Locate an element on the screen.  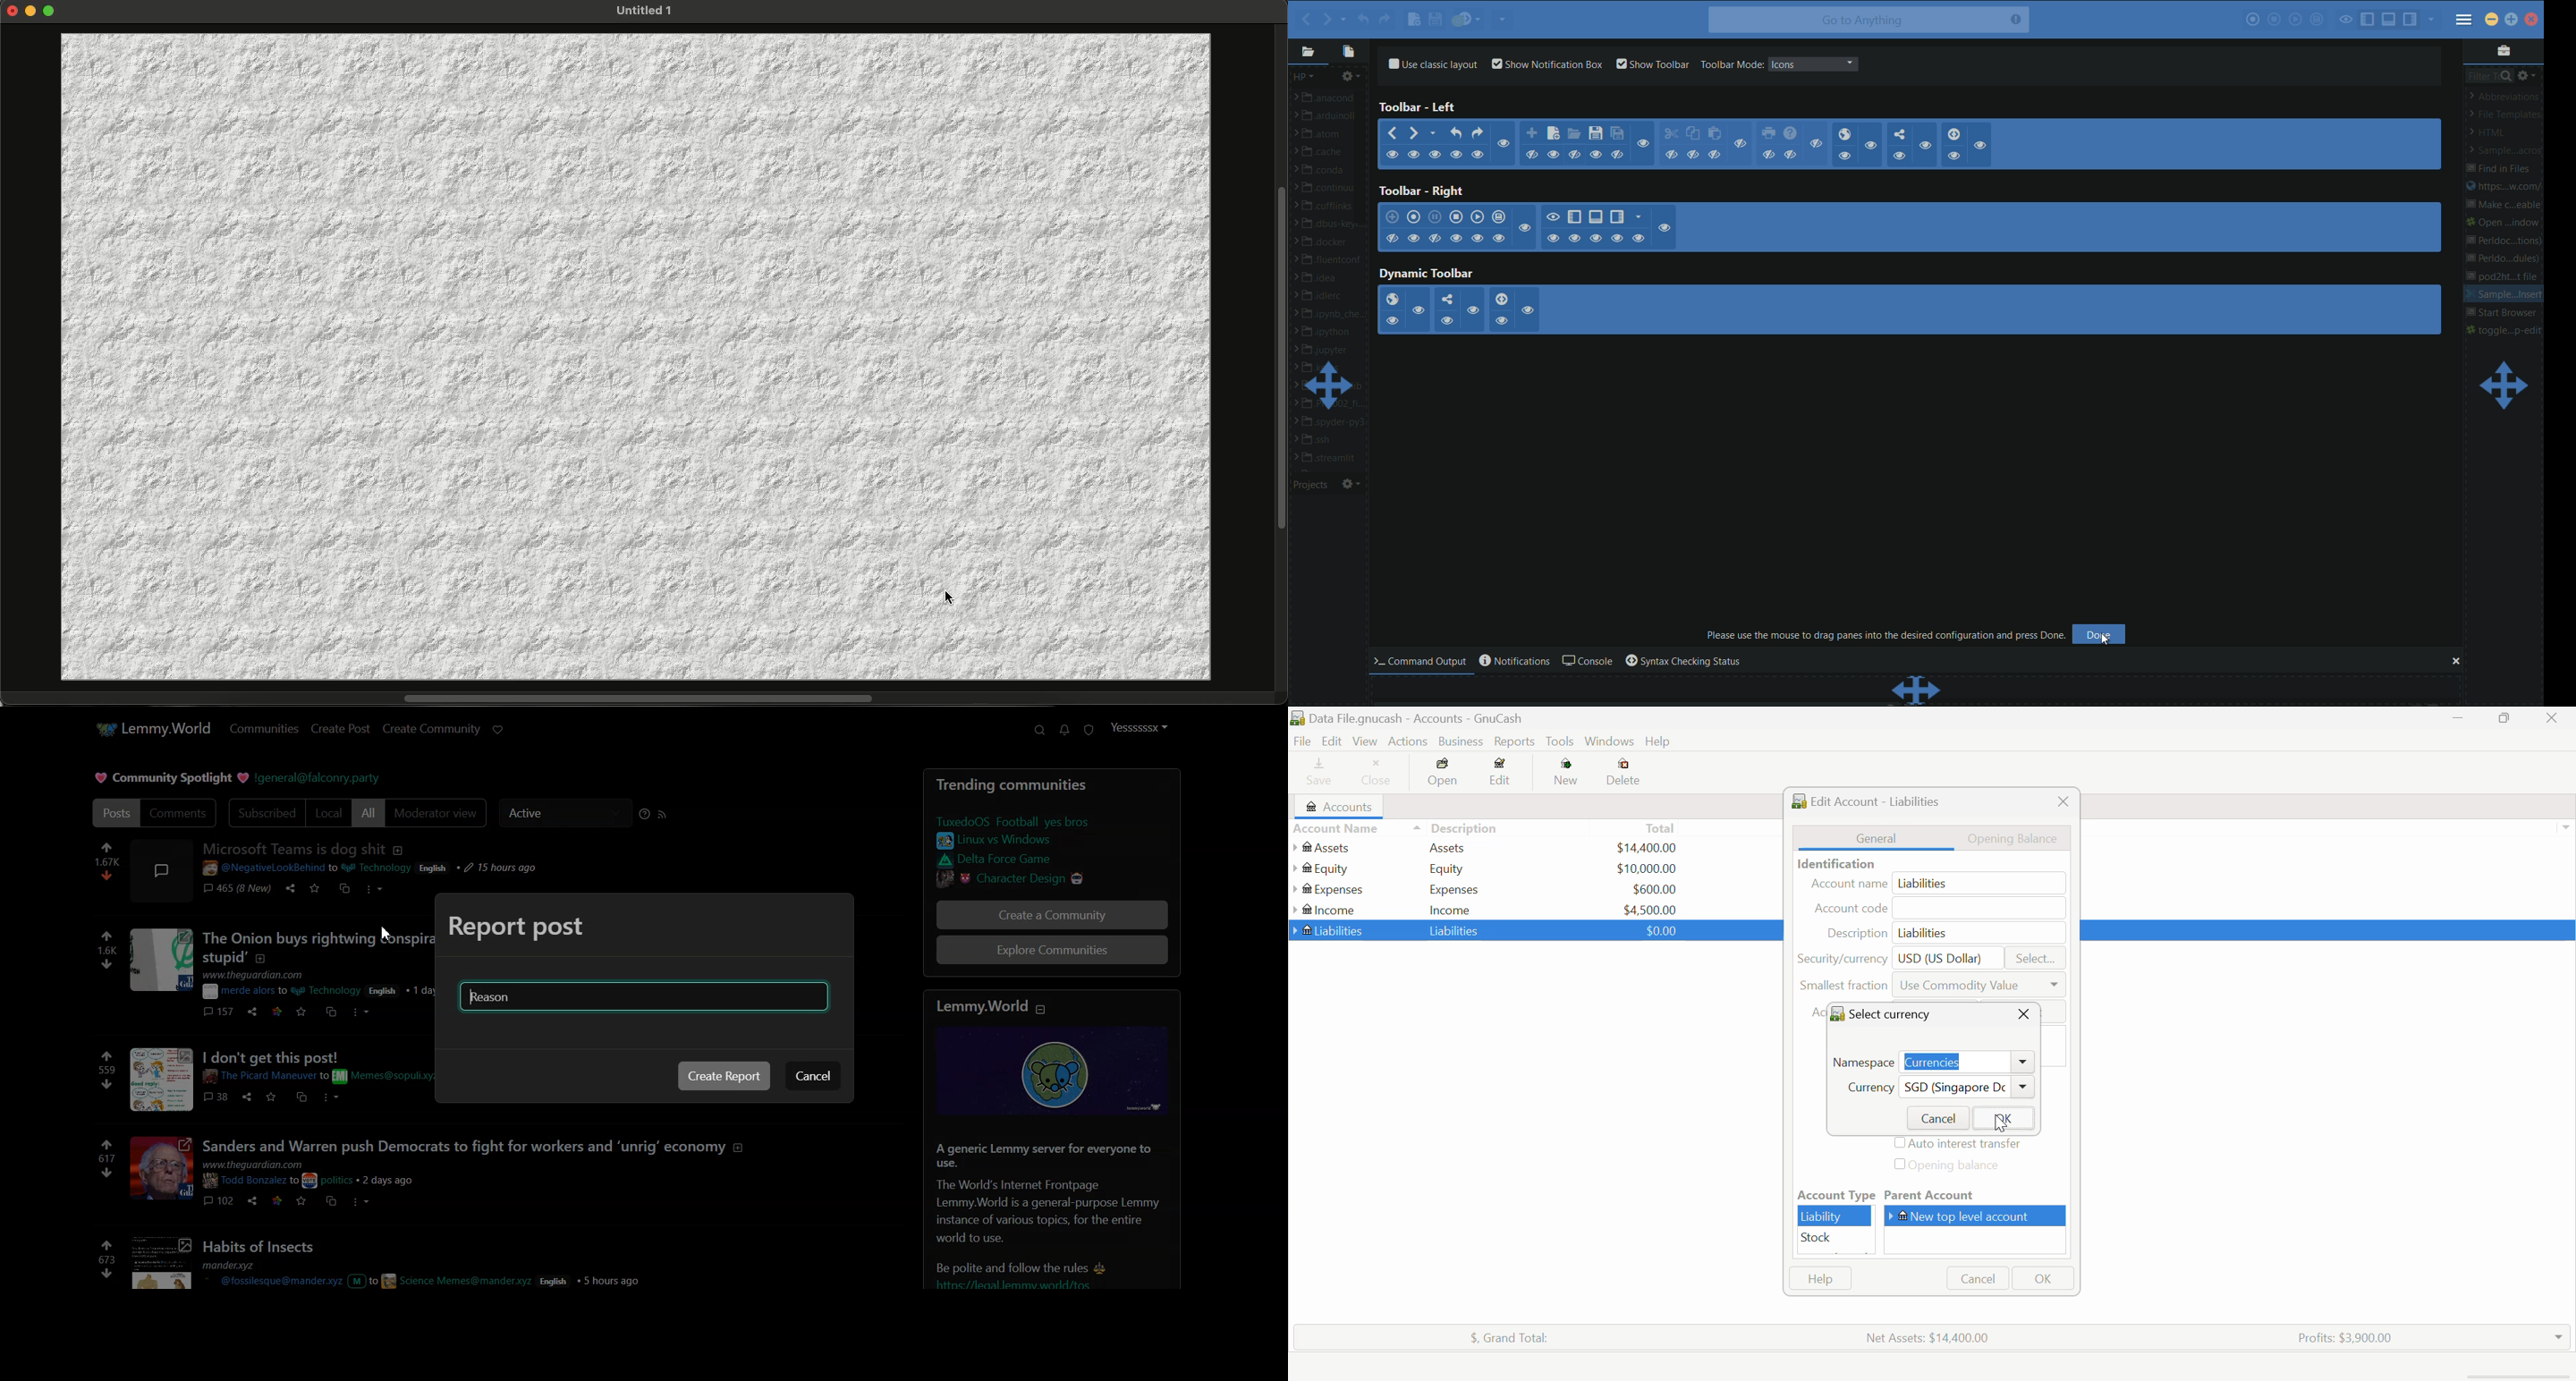
image is located at coordinates (1060, 1074).